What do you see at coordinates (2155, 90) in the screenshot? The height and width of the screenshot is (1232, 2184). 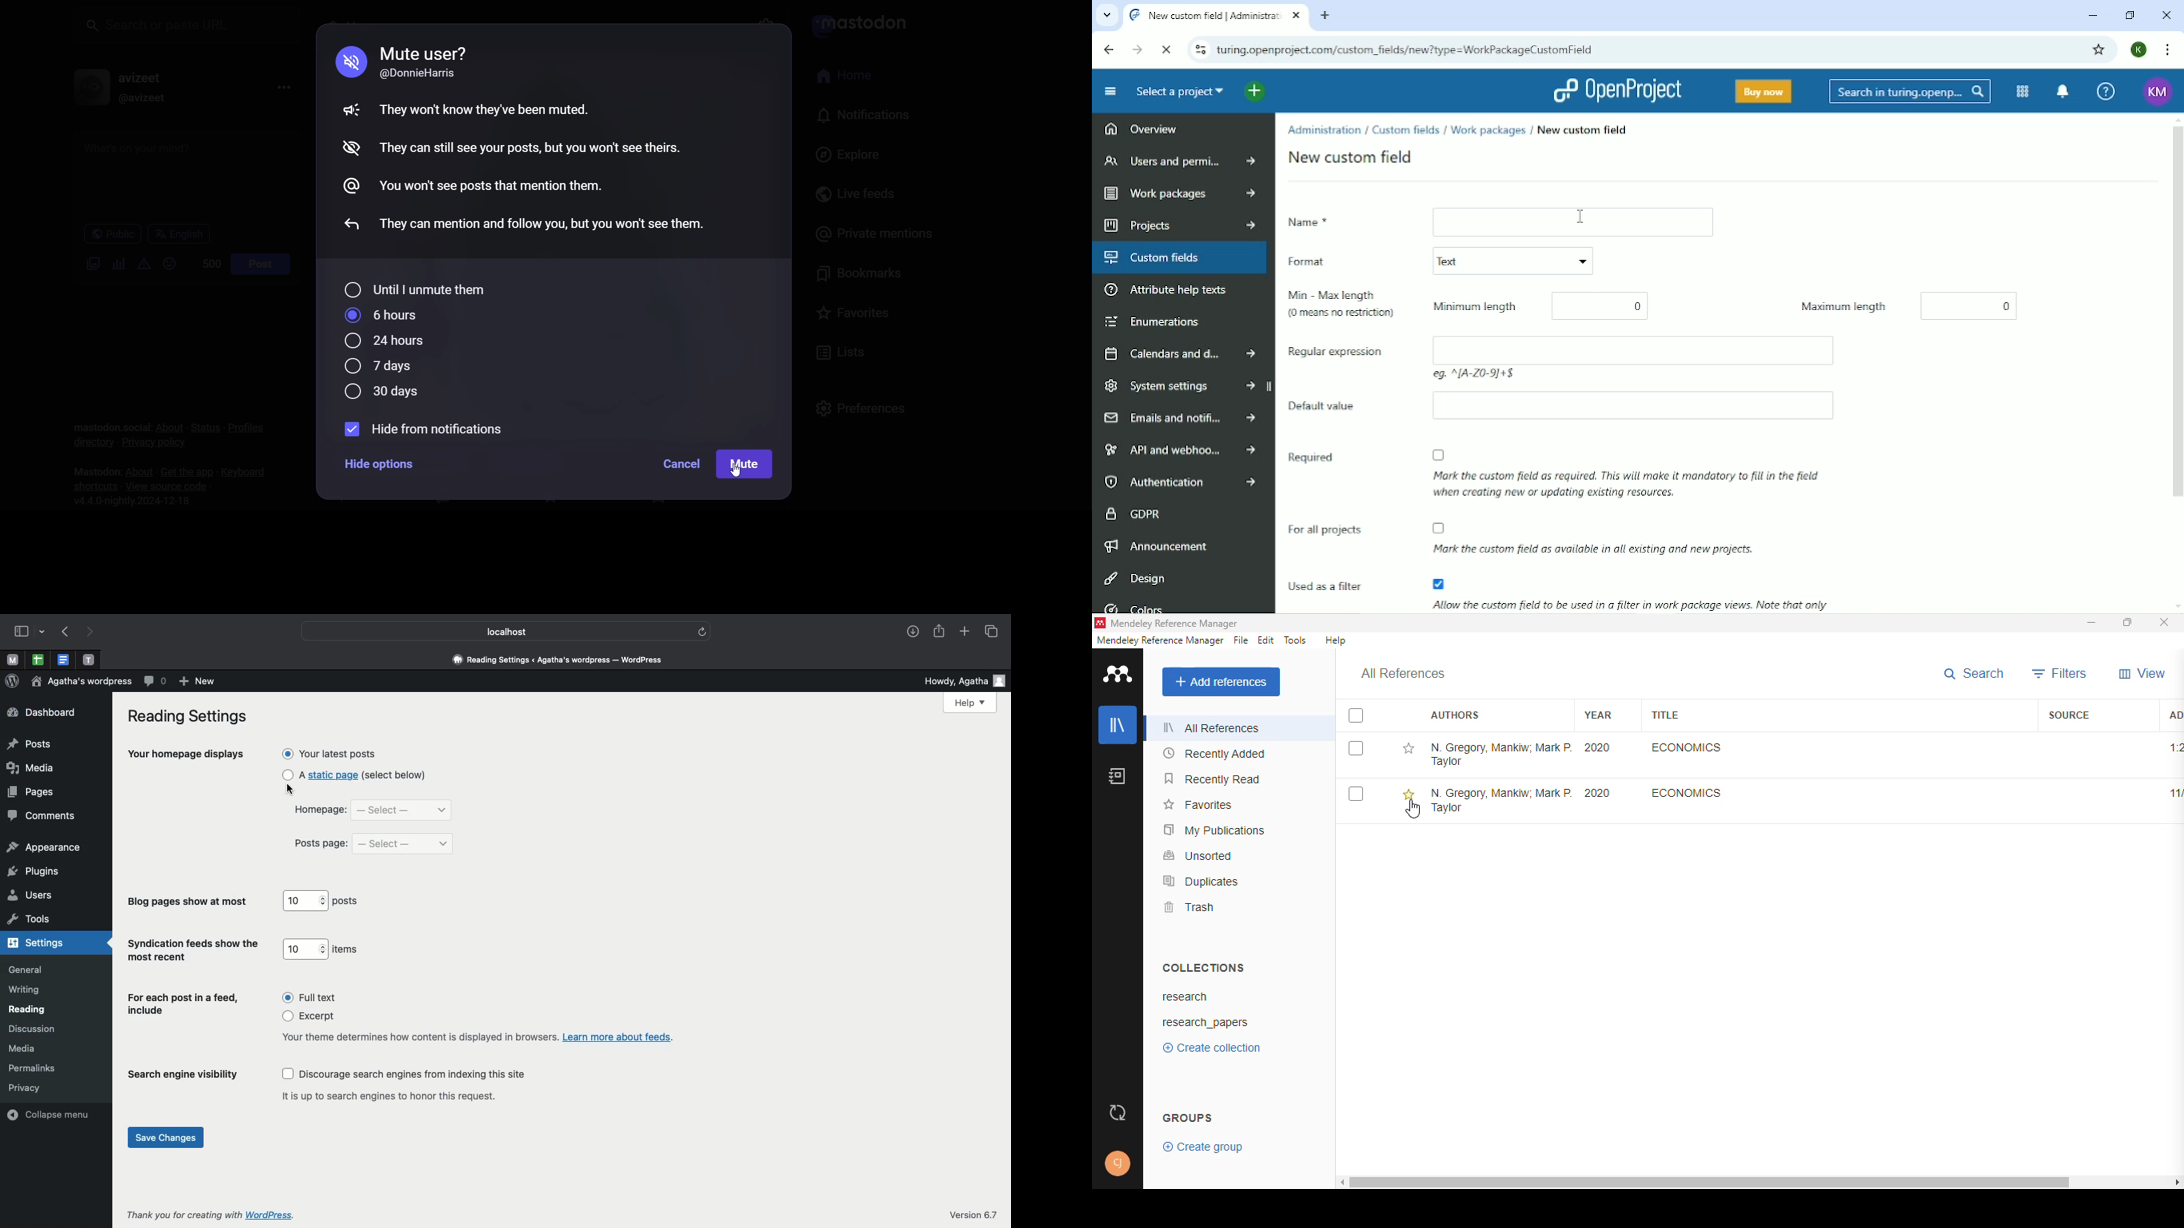 I see `Account` at bounding box center [2155, 90].